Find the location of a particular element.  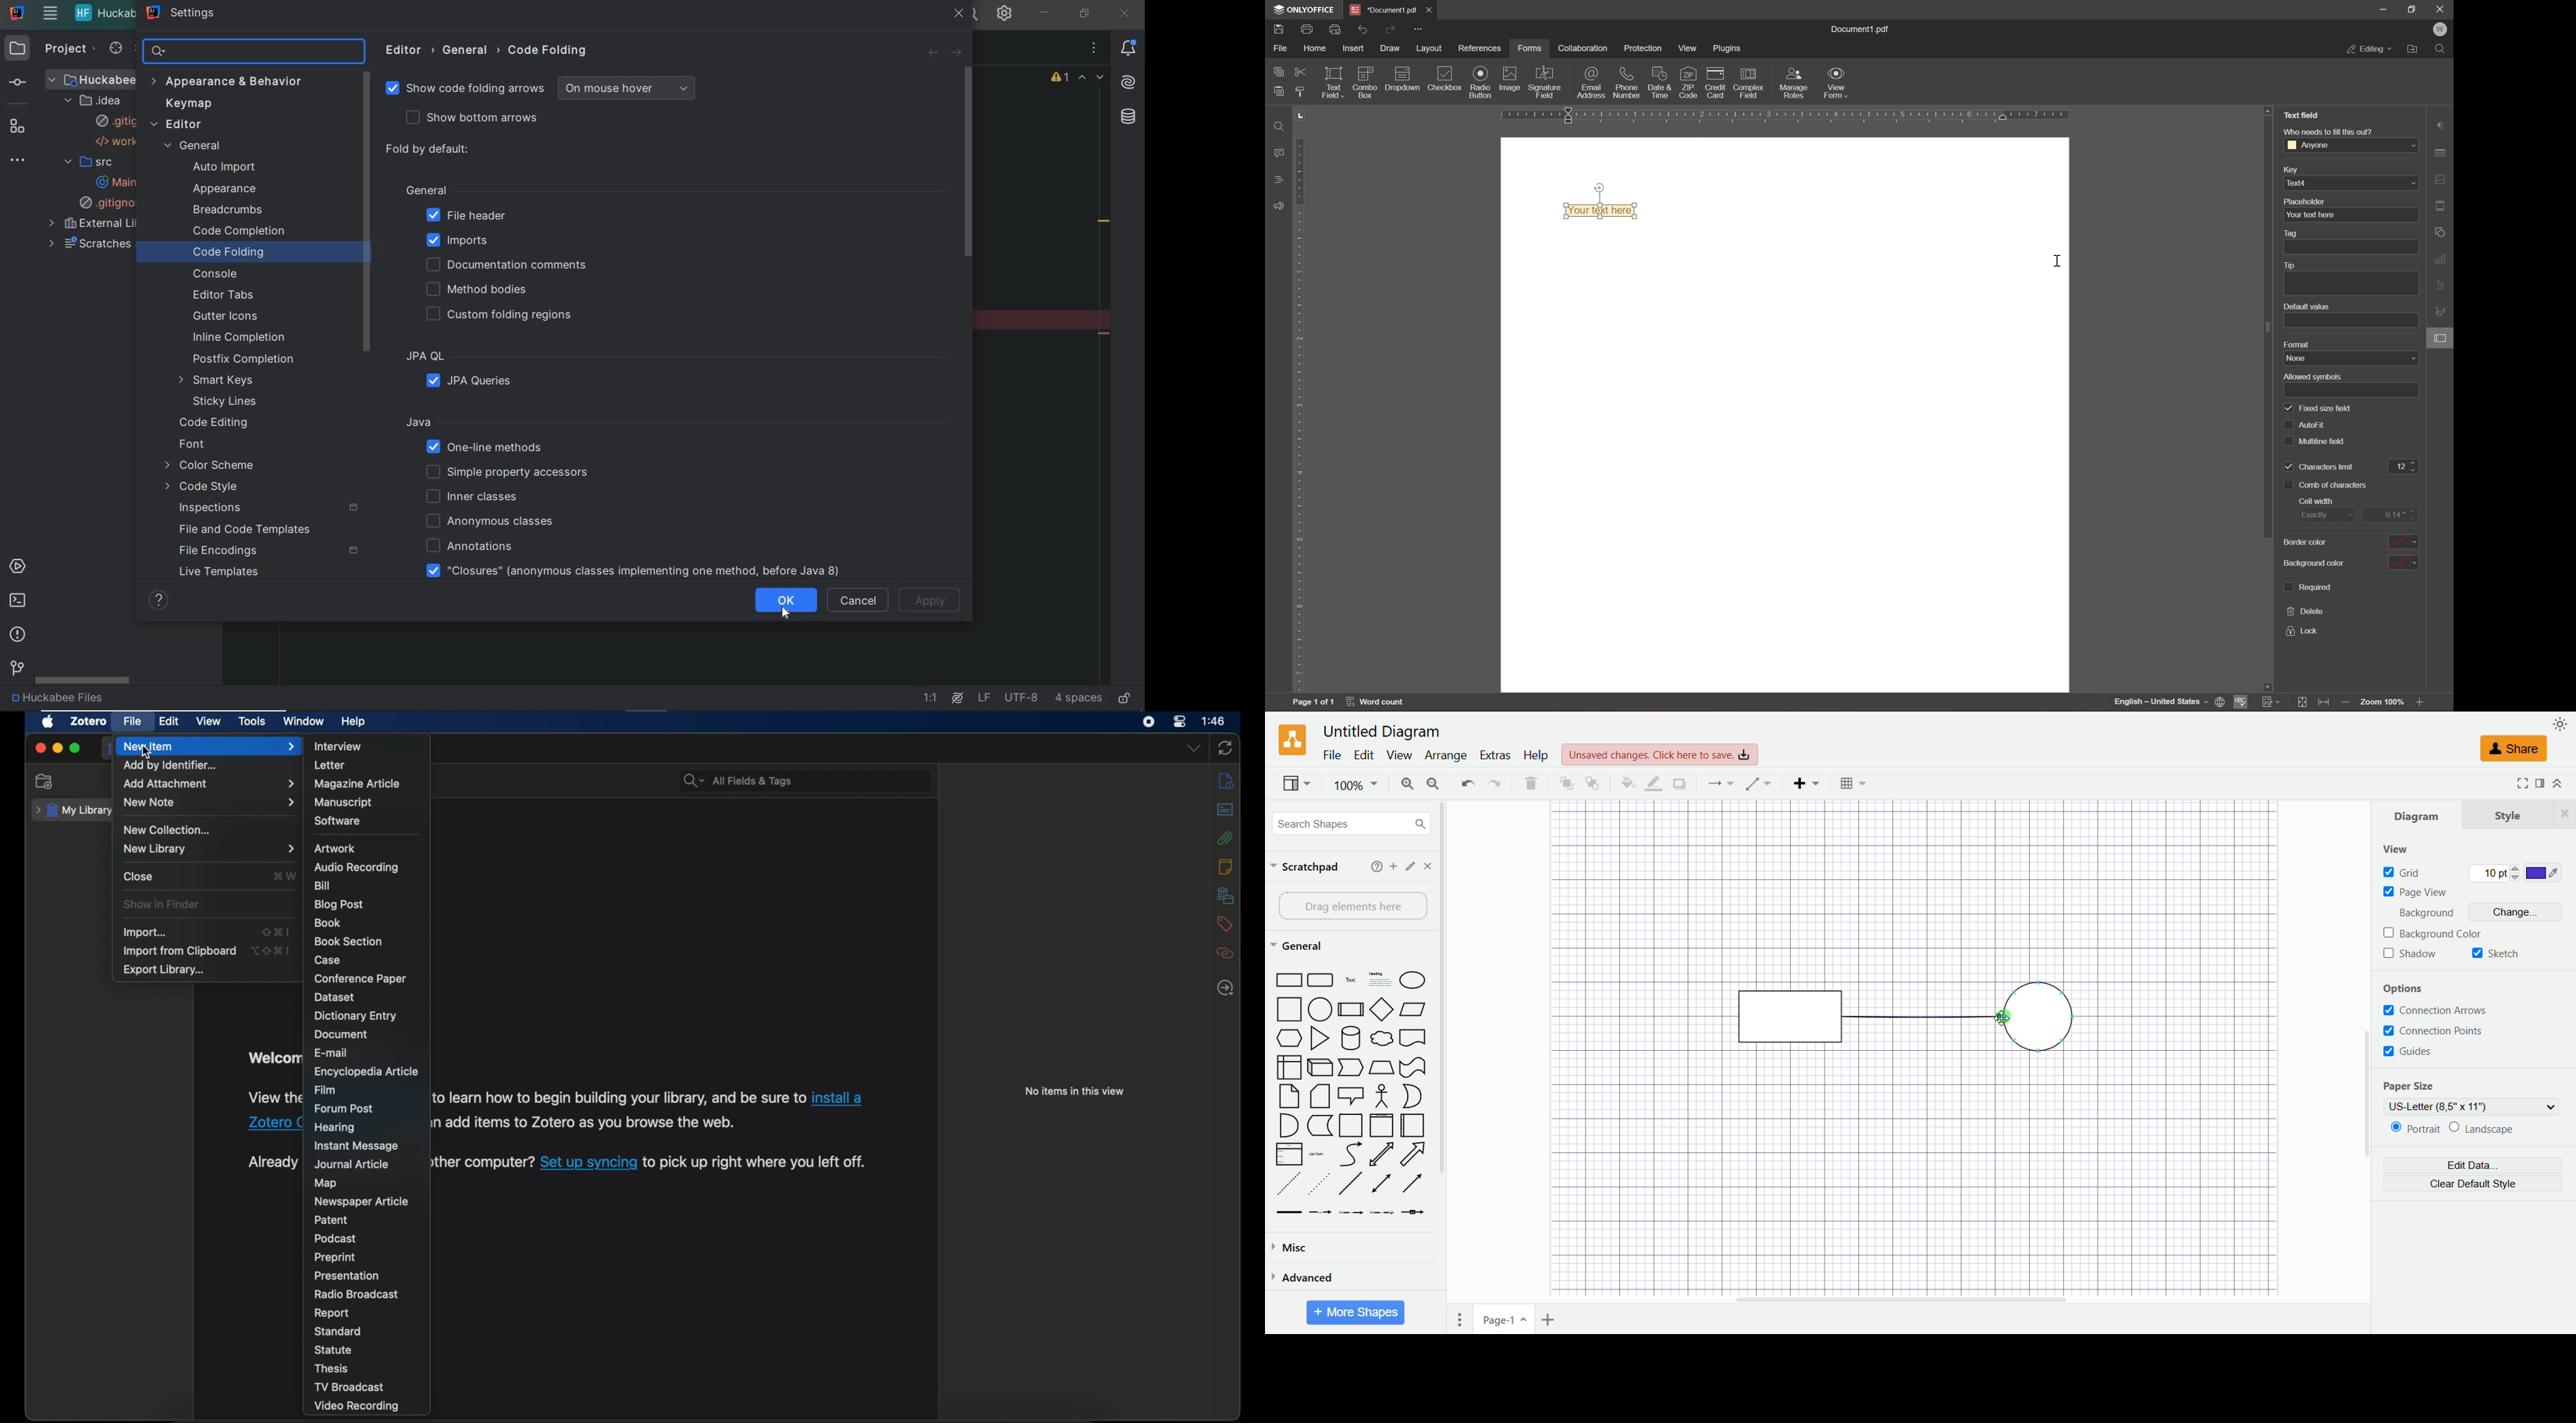

combo box is located at coordinates (1367, 77).